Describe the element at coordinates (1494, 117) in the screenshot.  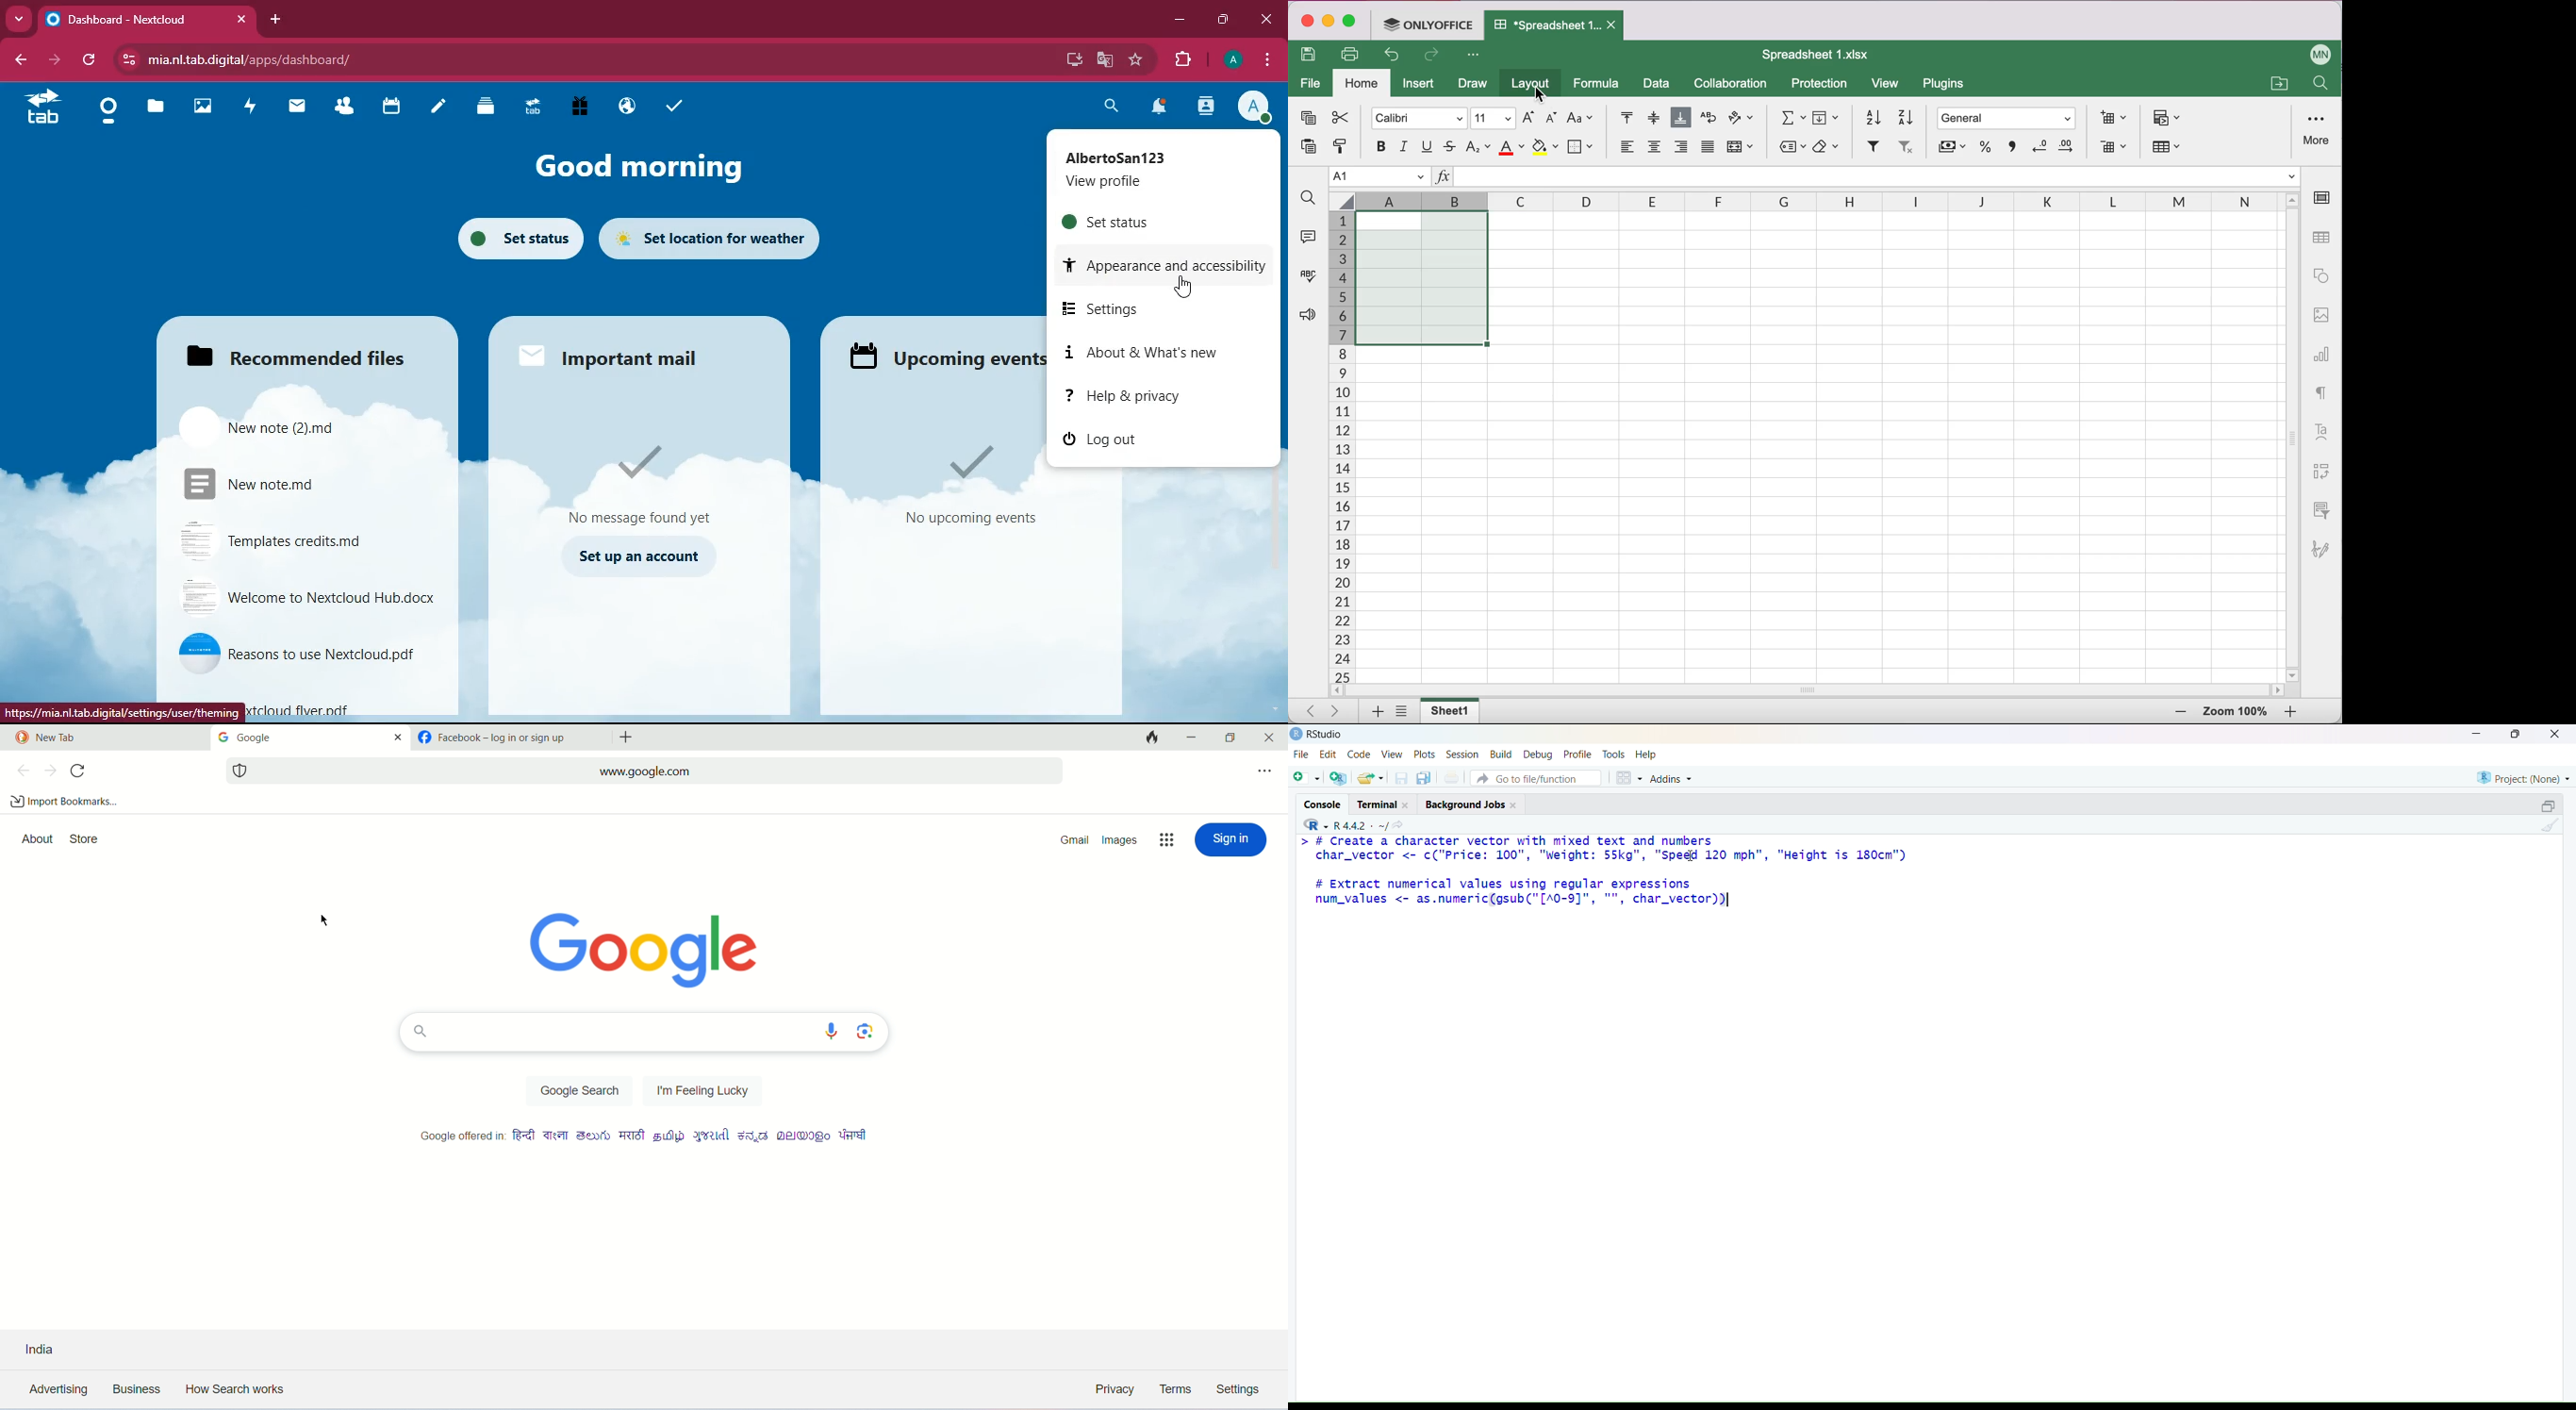
I see `font size 11` at that location.